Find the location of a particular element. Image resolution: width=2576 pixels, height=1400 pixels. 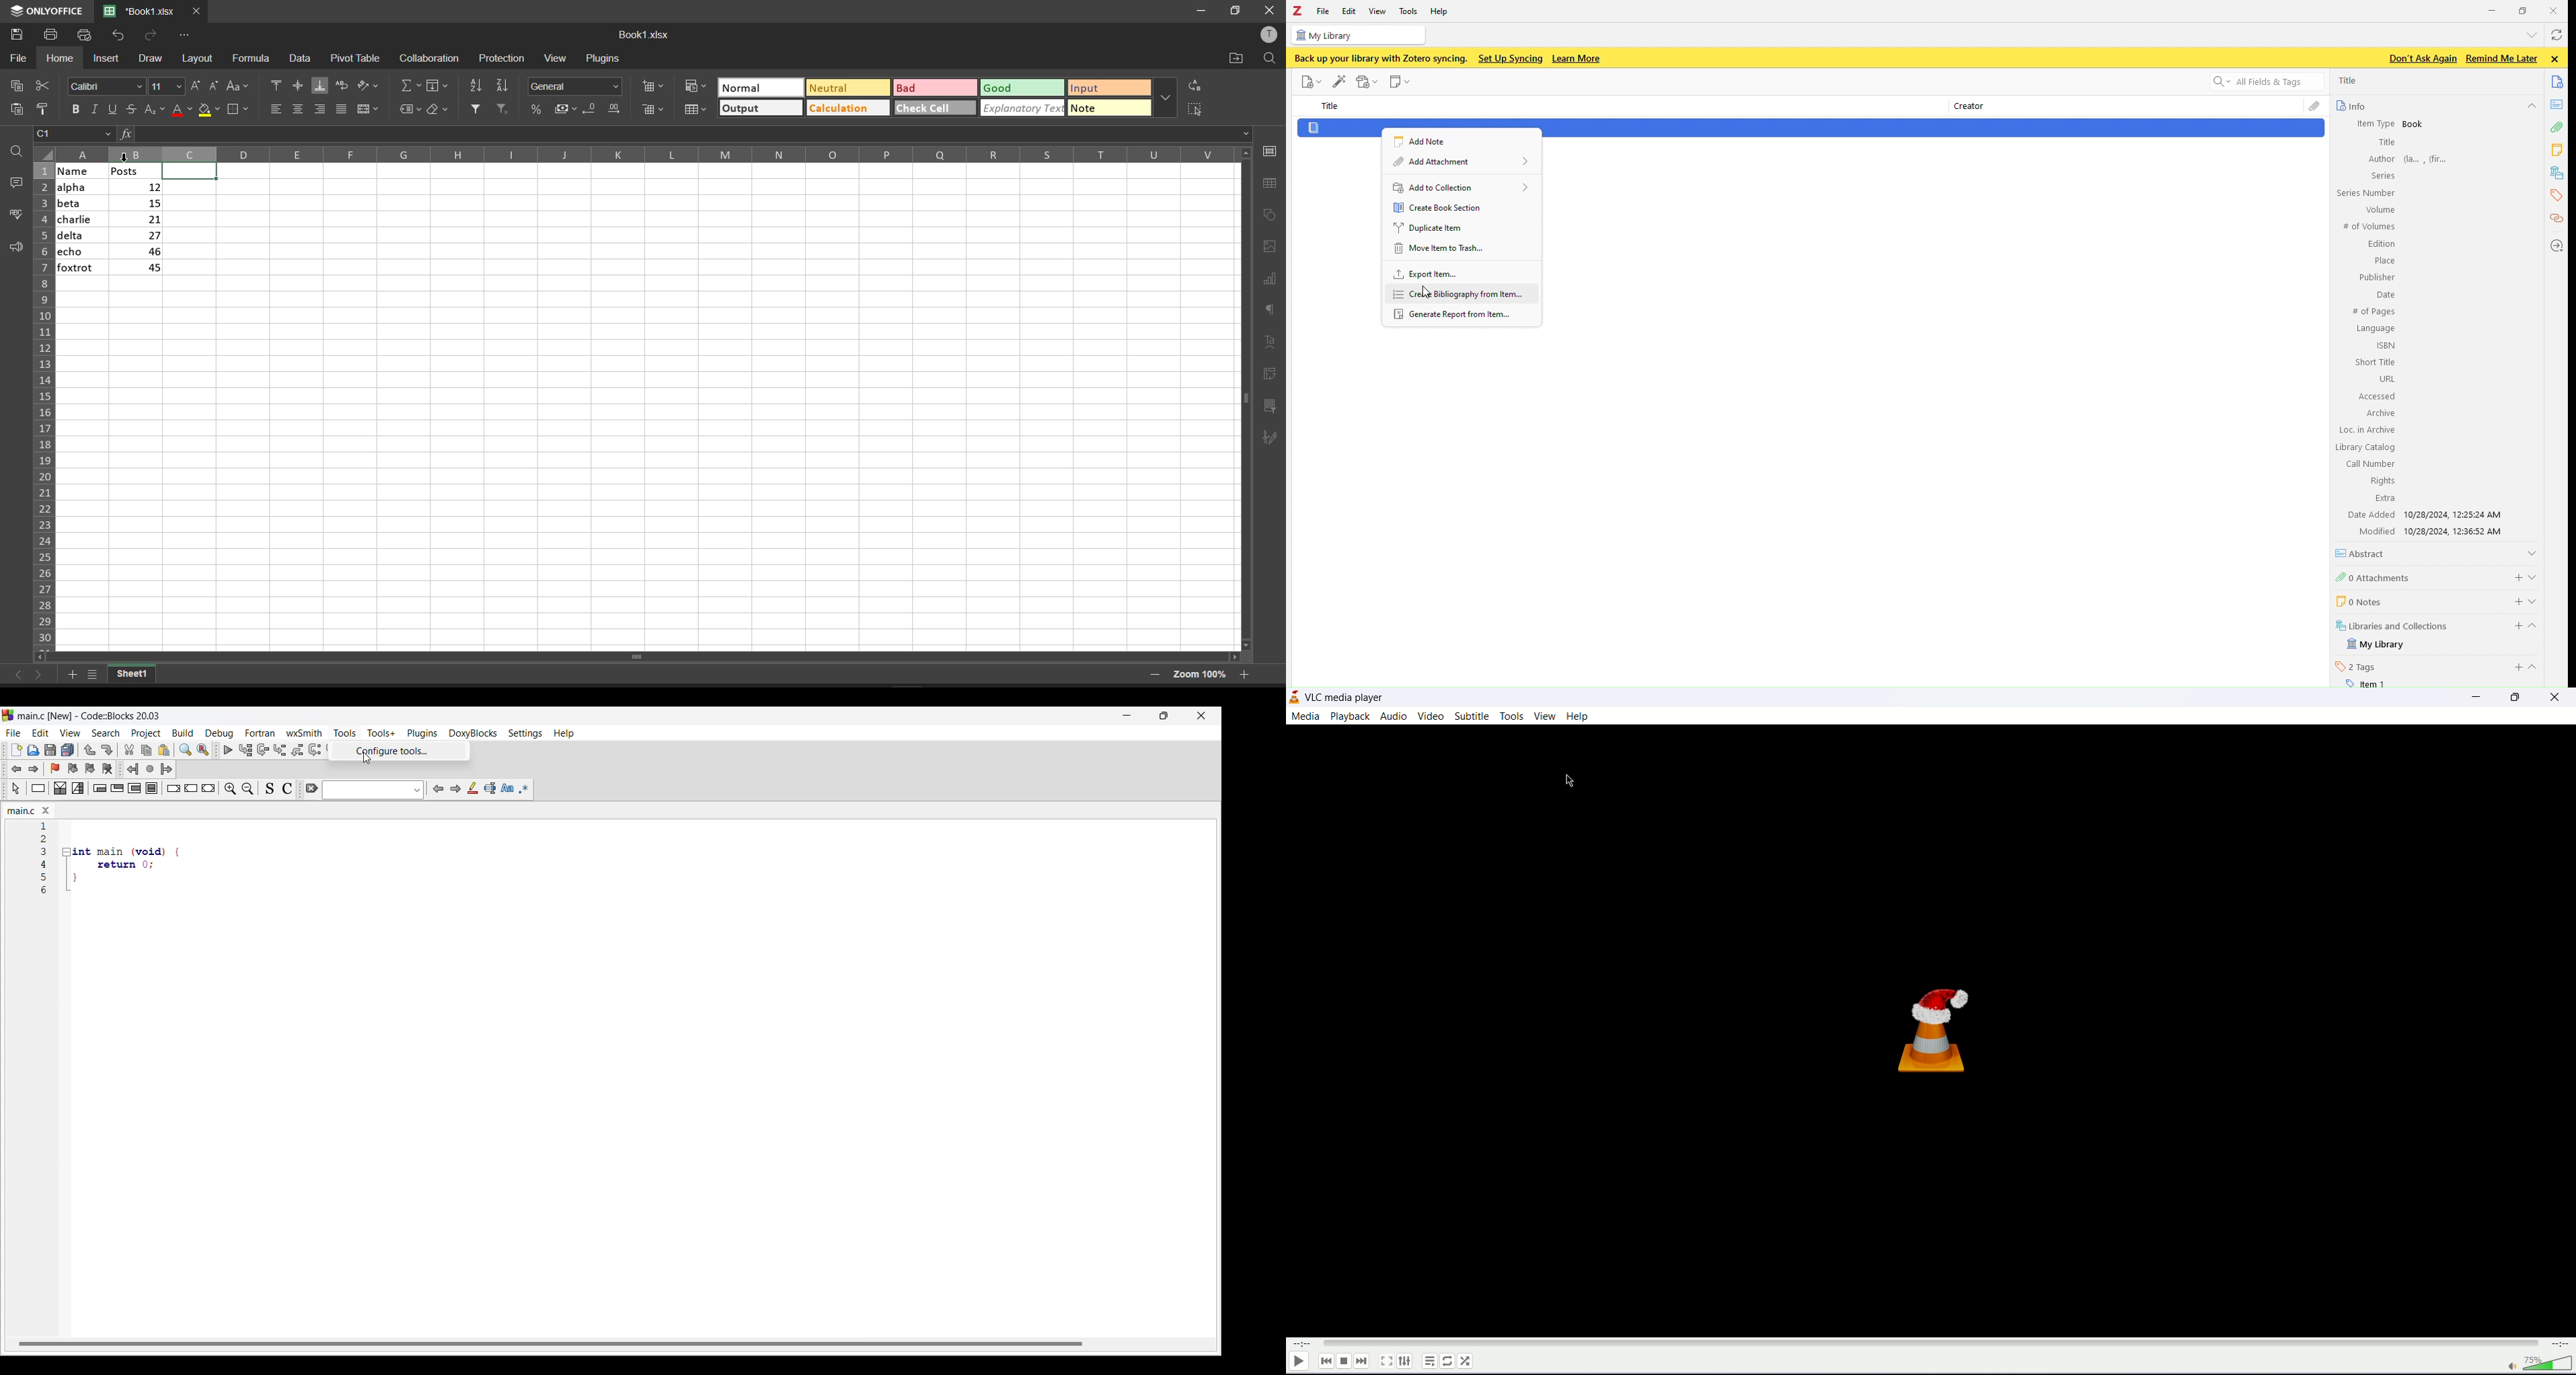

name is located at coordinates (76, 220).